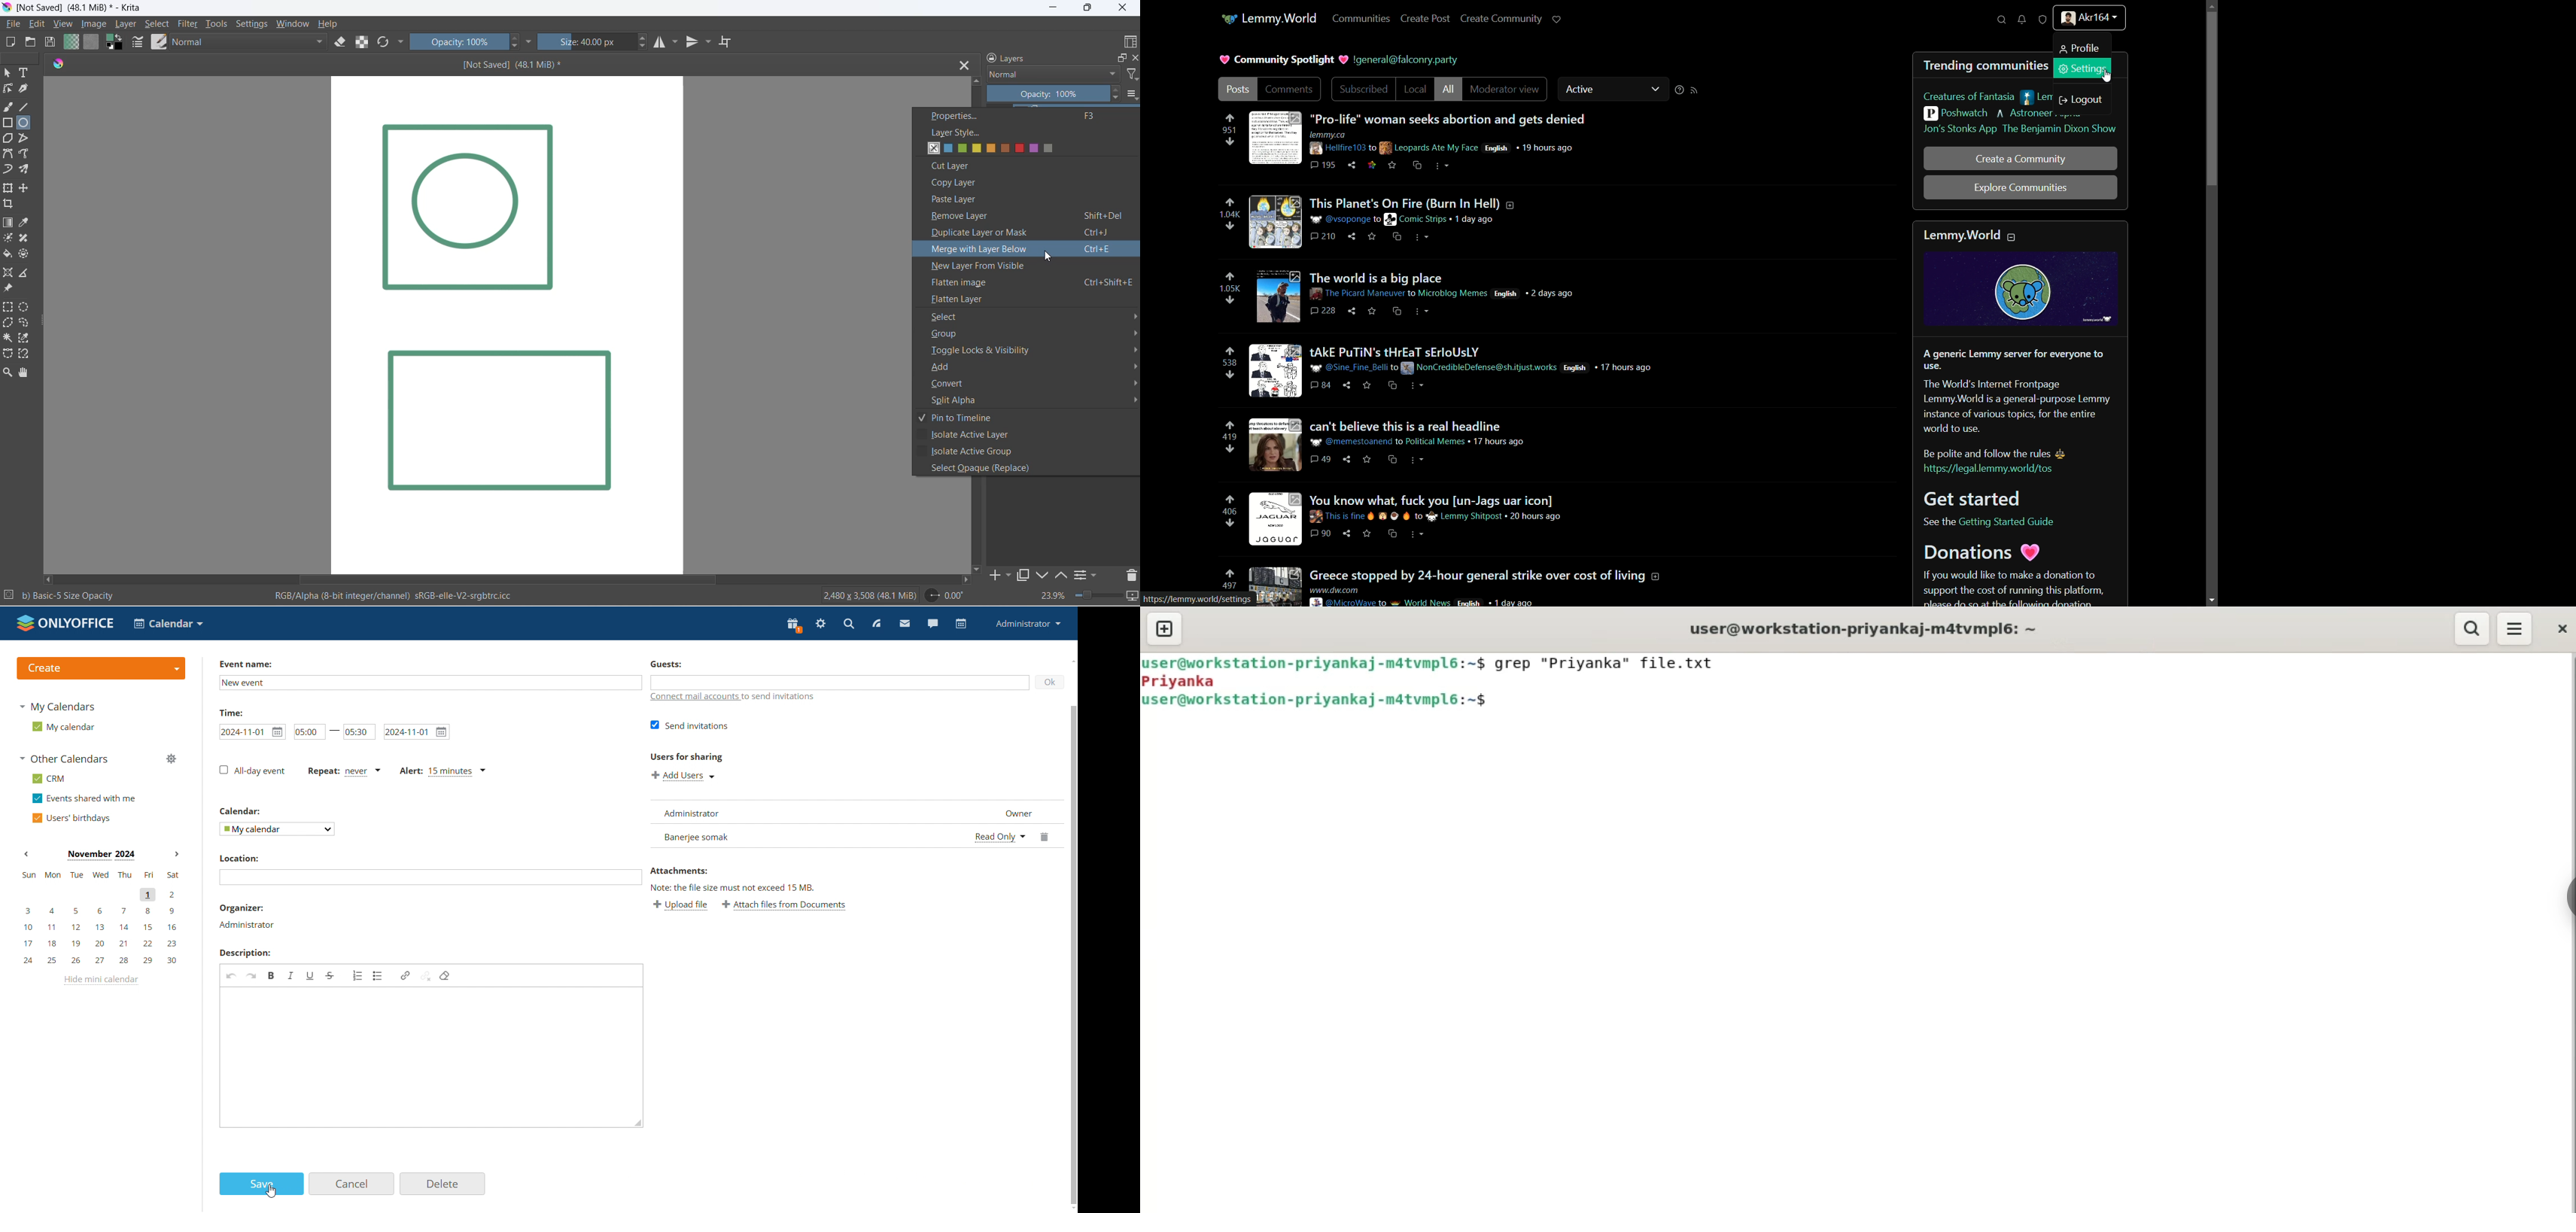 The height and width of the screenshot is (1232, 2576). I want to click on Delete user, so click(1046, 837).